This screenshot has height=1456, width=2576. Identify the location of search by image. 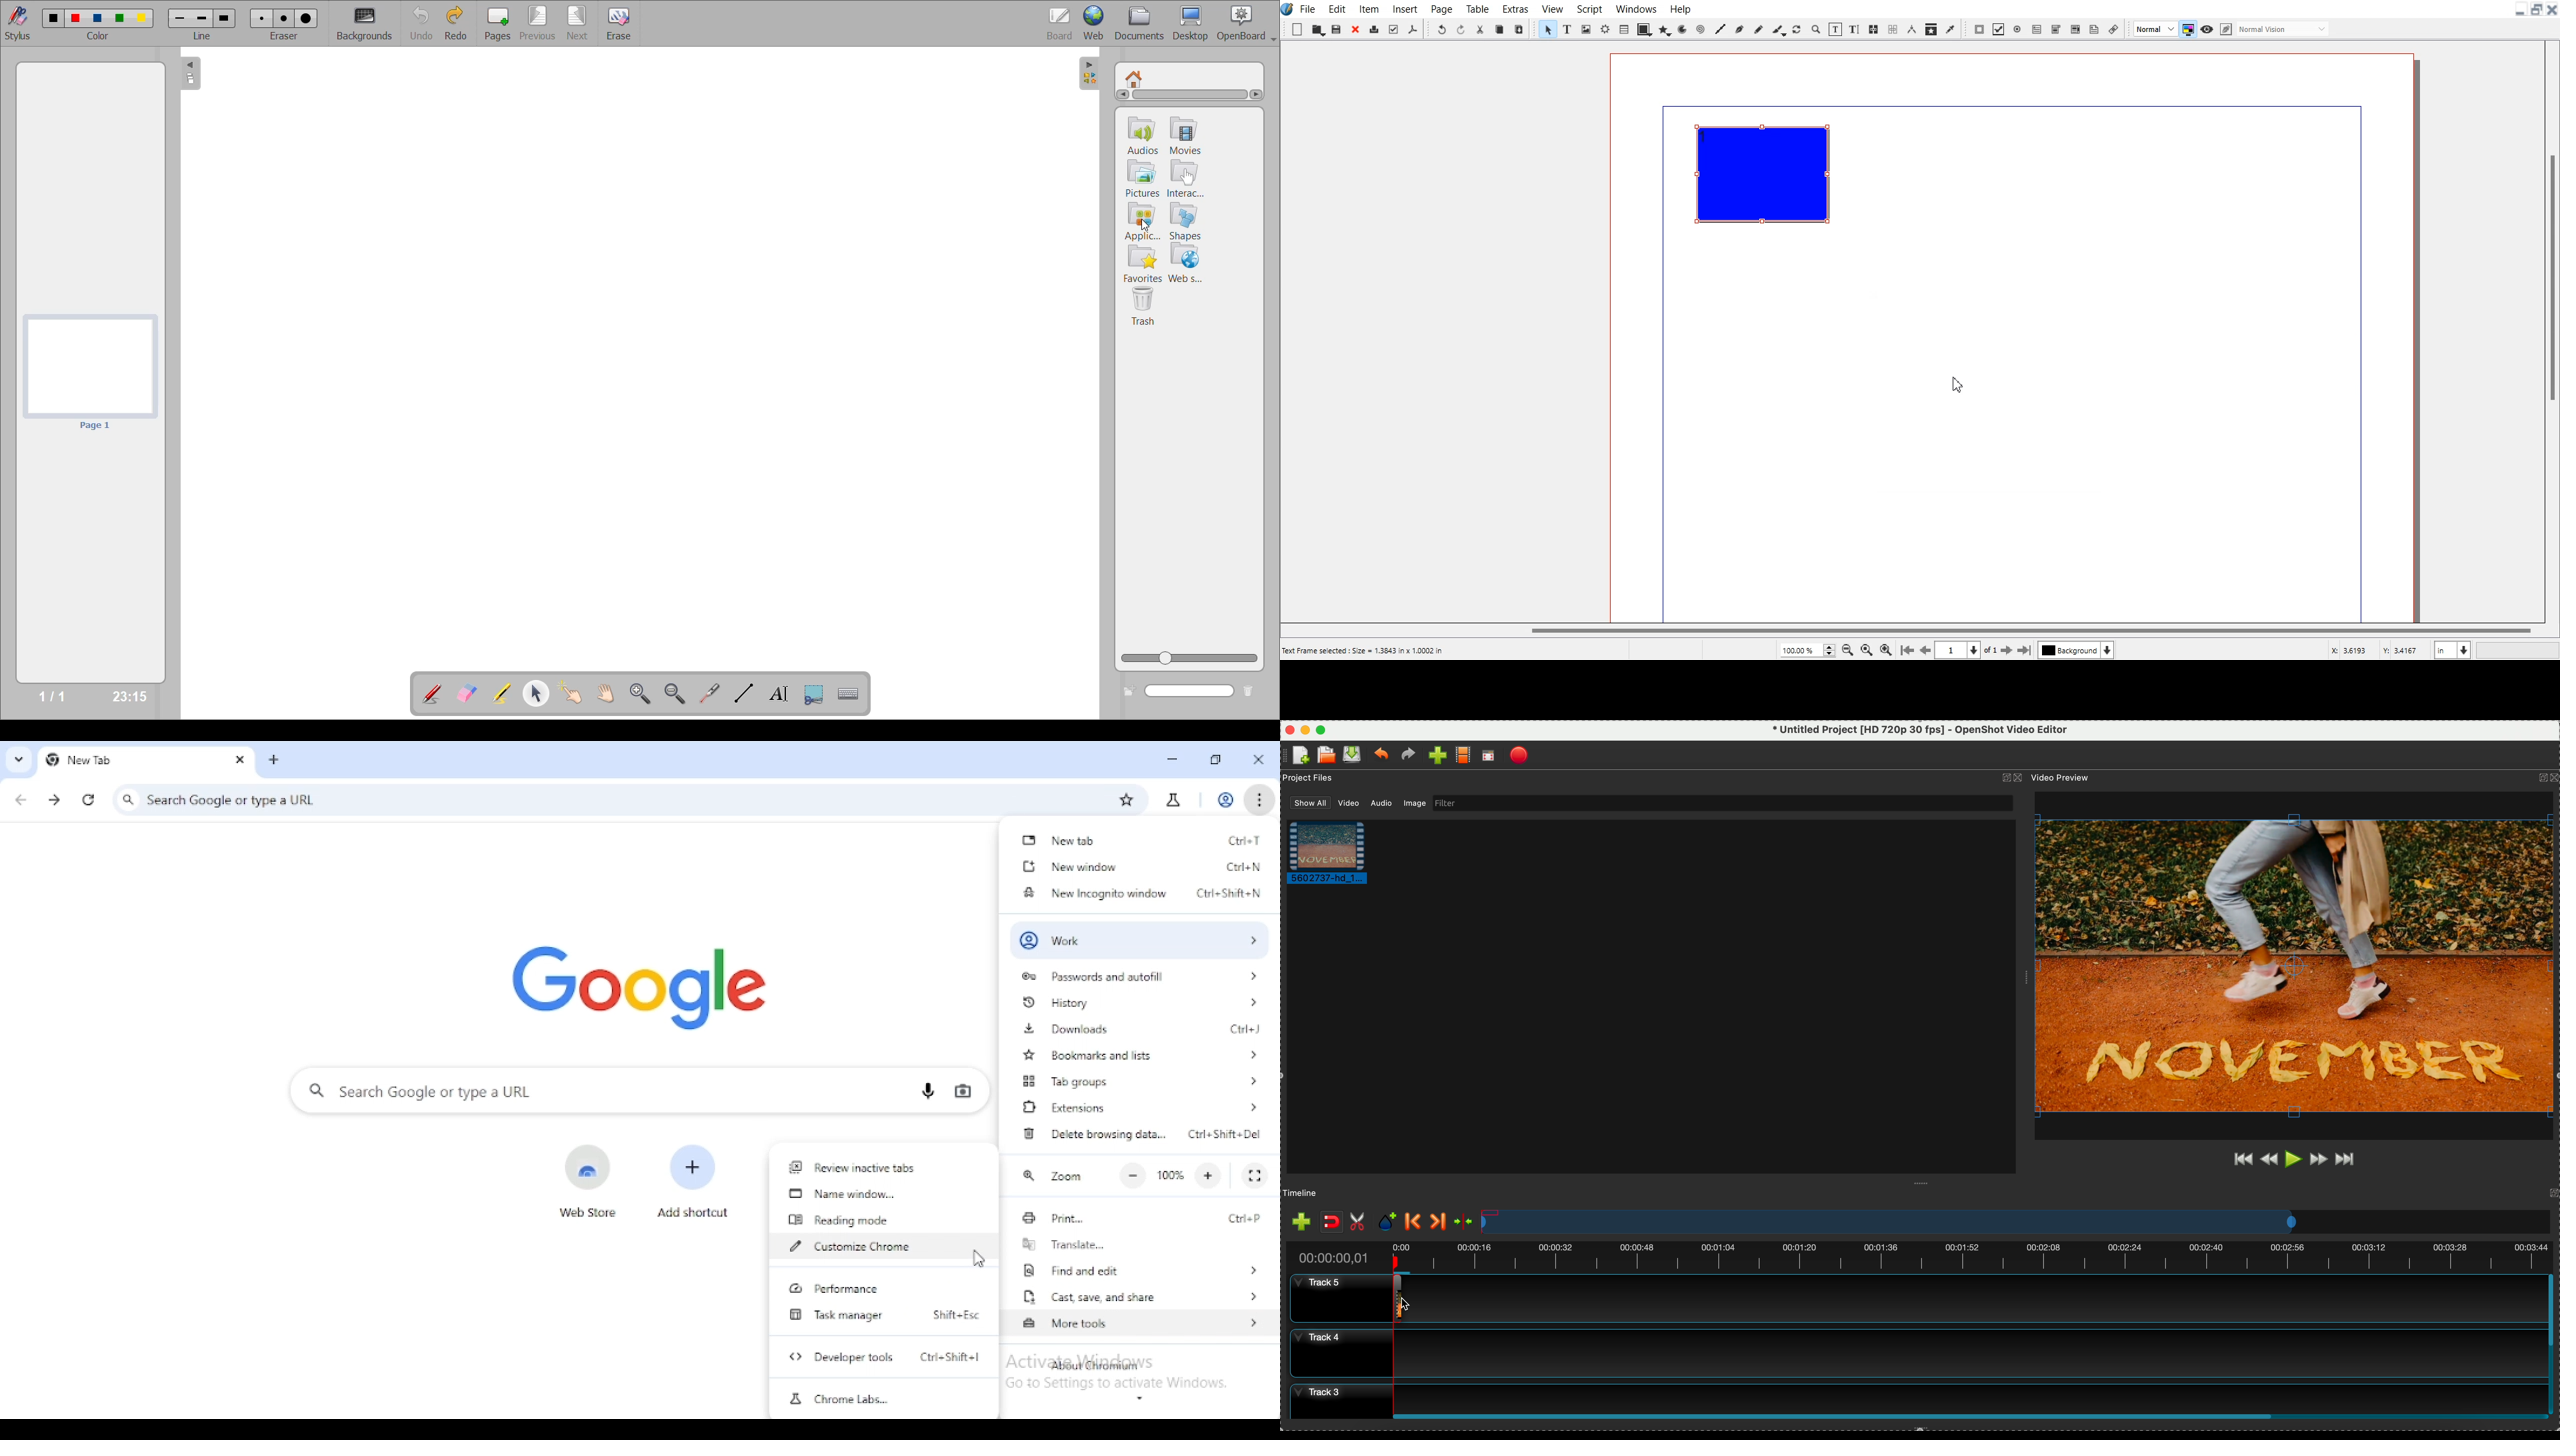
(963, 1092).